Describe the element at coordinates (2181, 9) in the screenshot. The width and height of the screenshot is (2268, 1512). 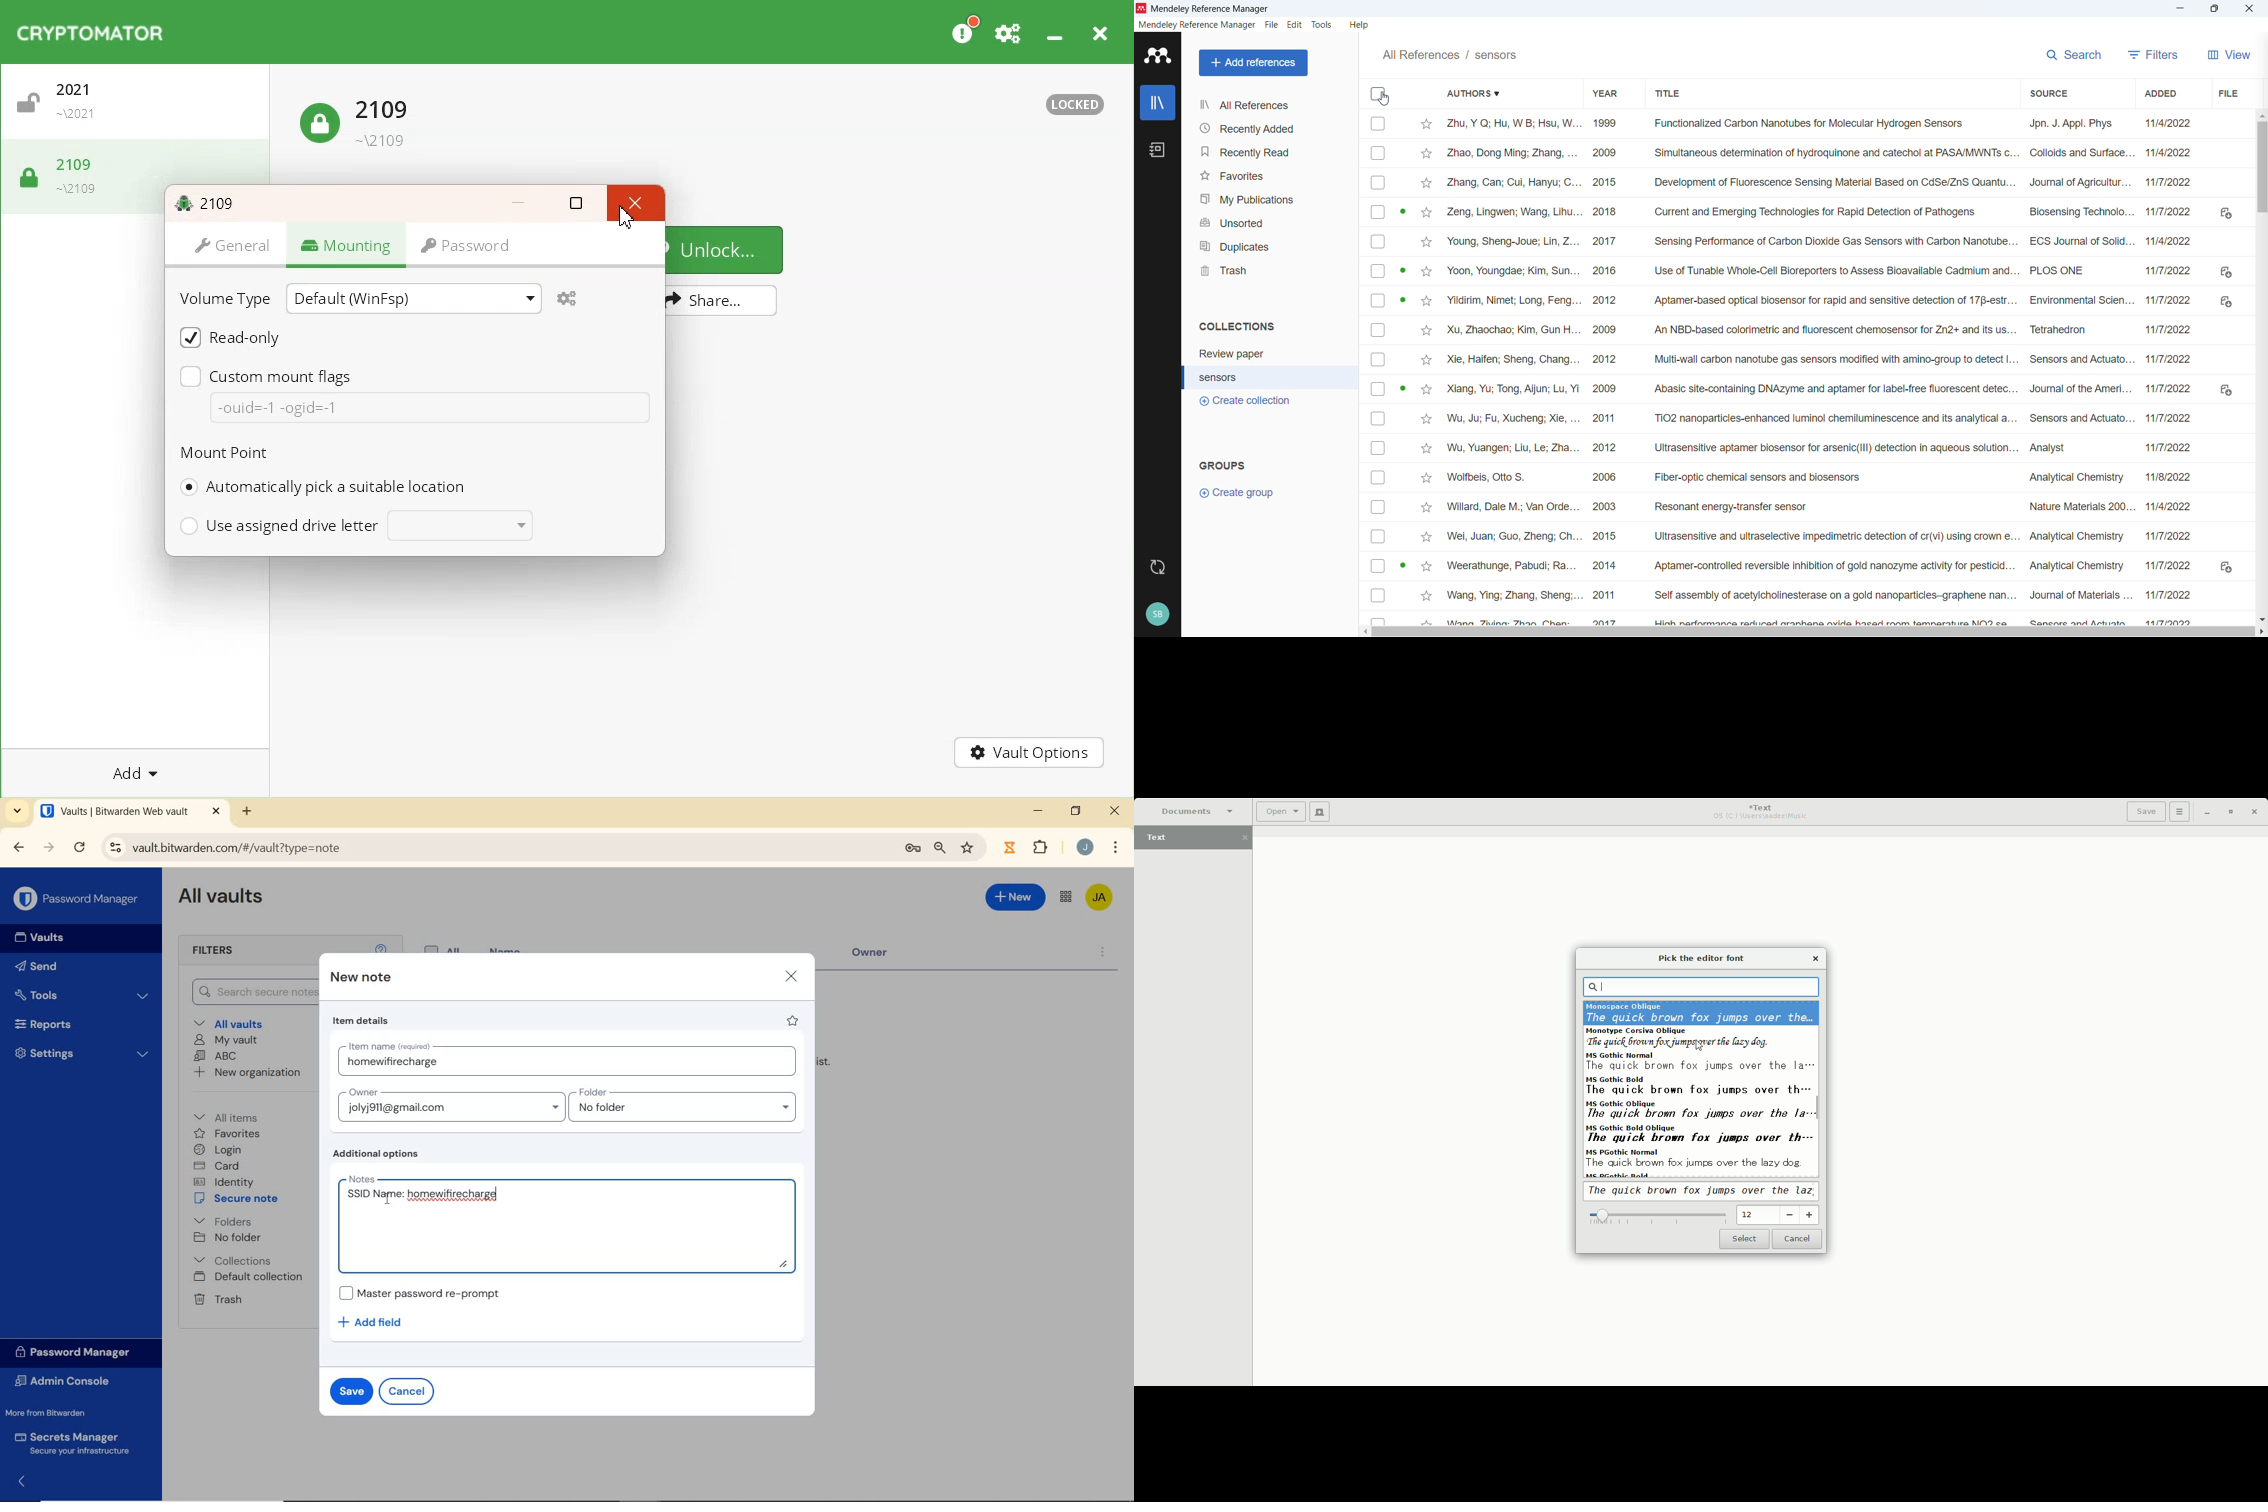
I see `minimise ` at that location.